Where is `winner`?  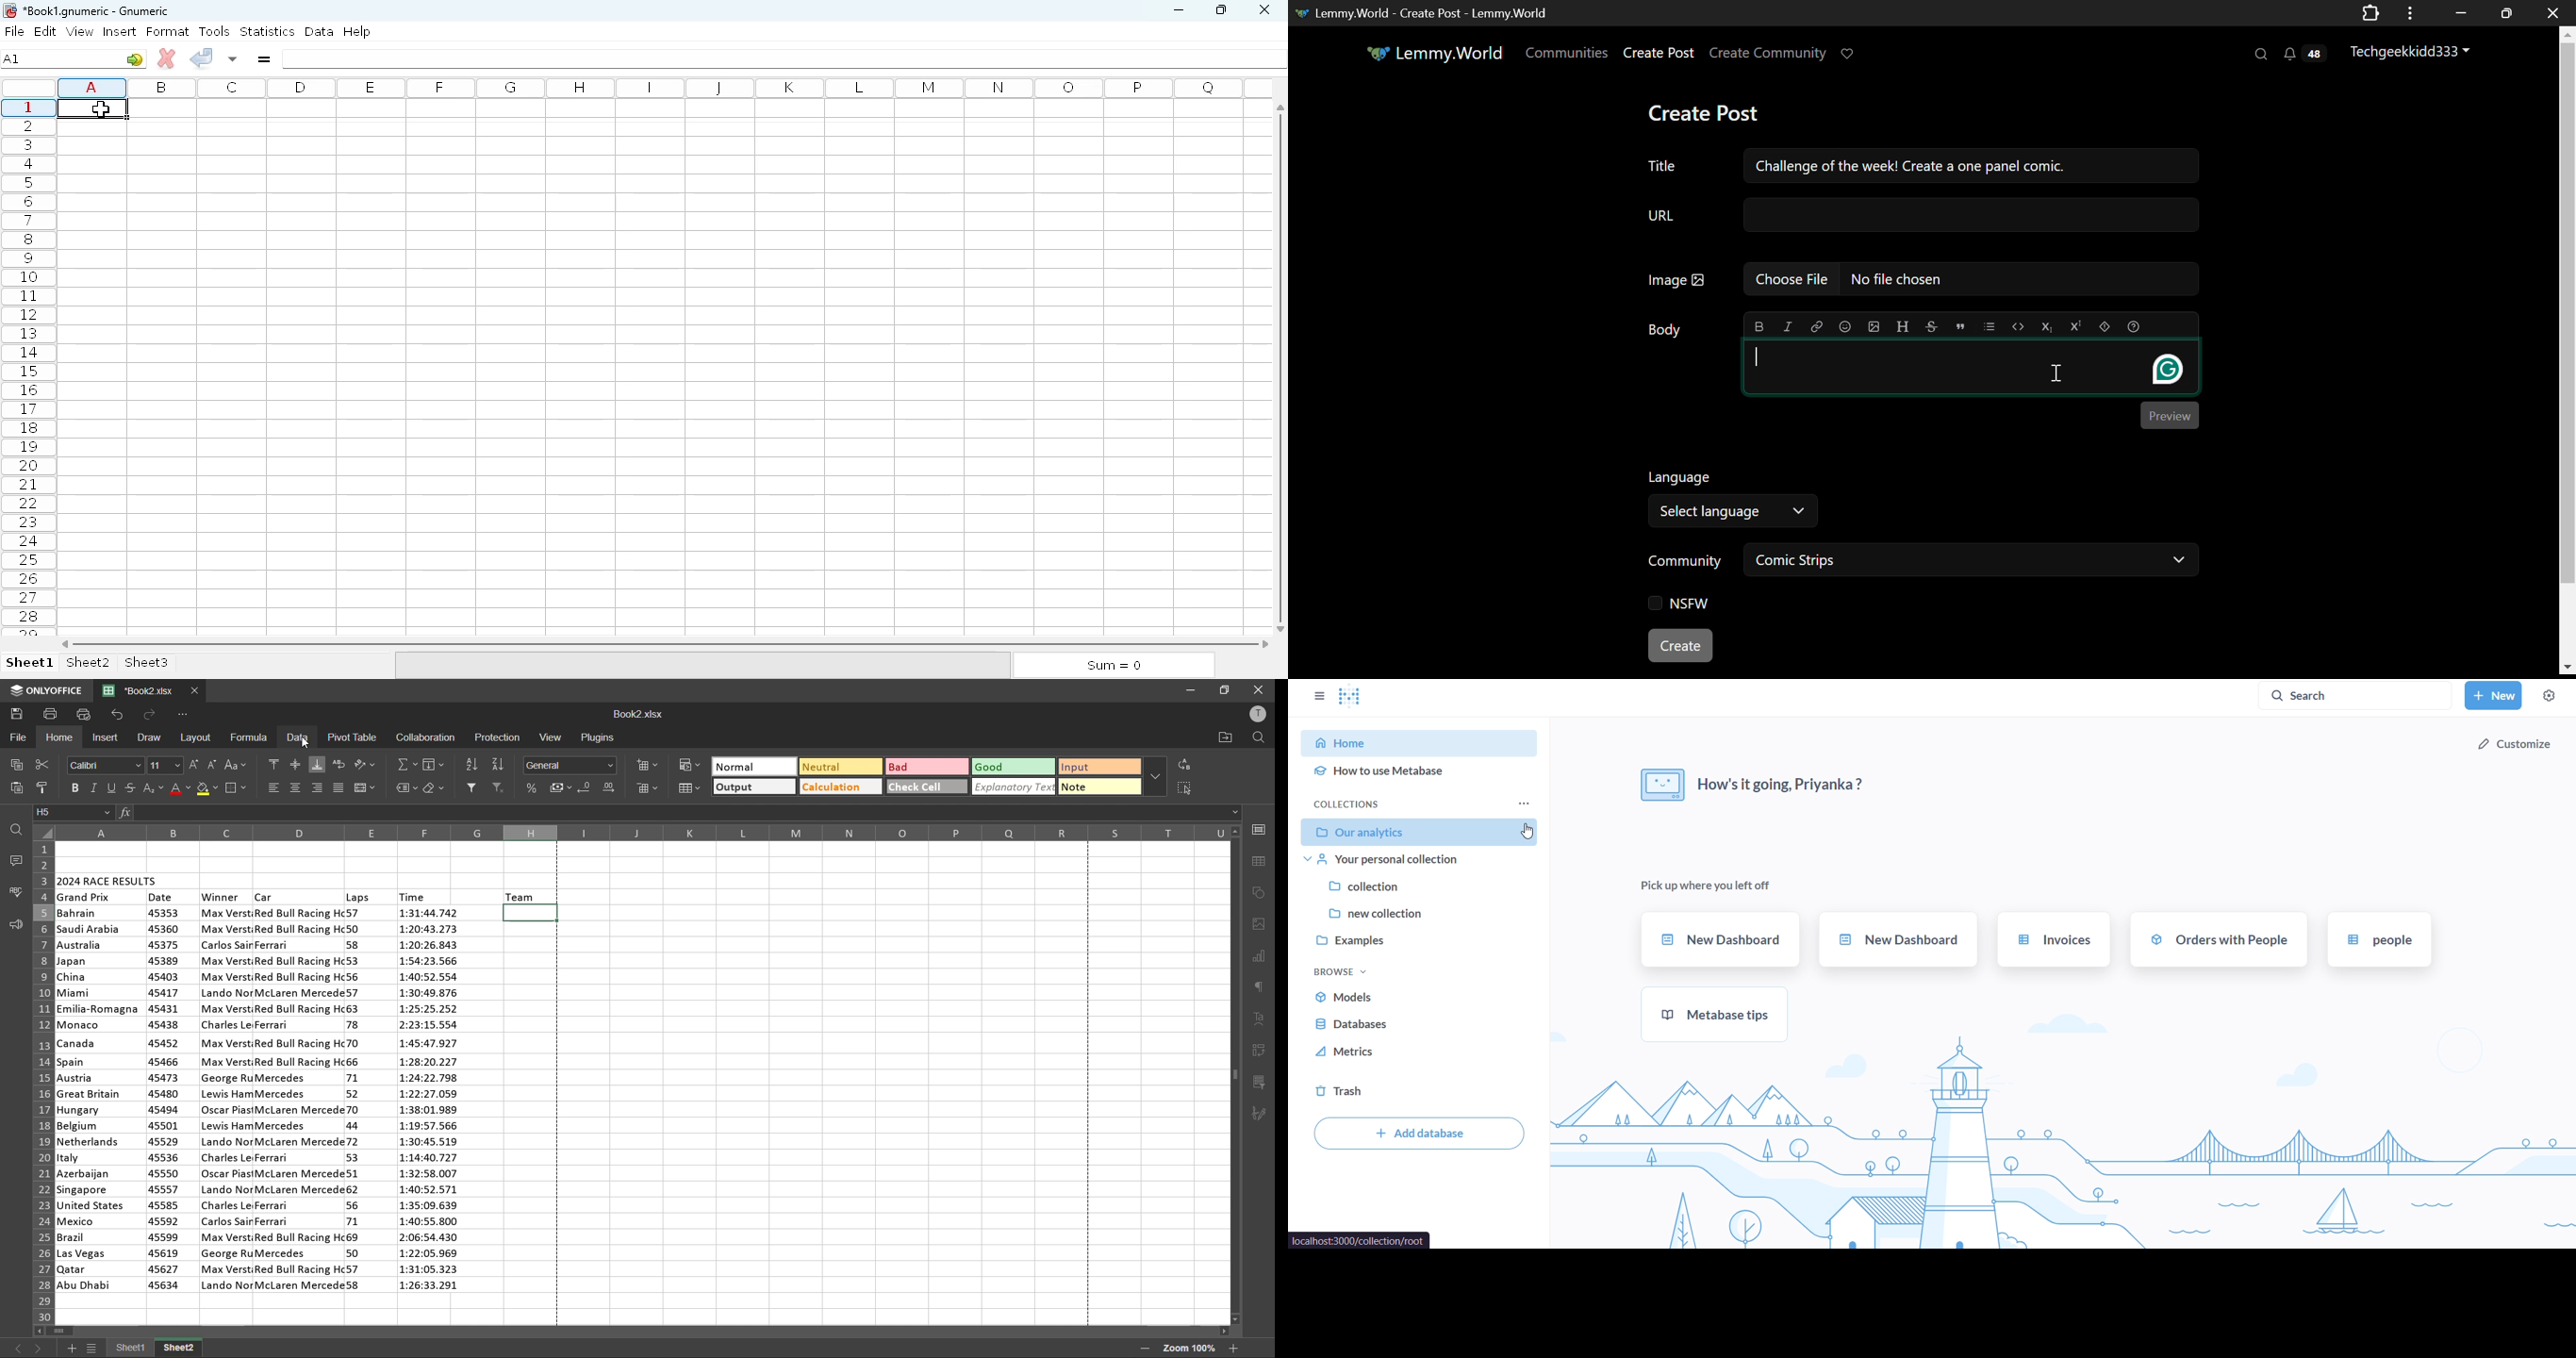
winner is located at coordinates (227, 1098).